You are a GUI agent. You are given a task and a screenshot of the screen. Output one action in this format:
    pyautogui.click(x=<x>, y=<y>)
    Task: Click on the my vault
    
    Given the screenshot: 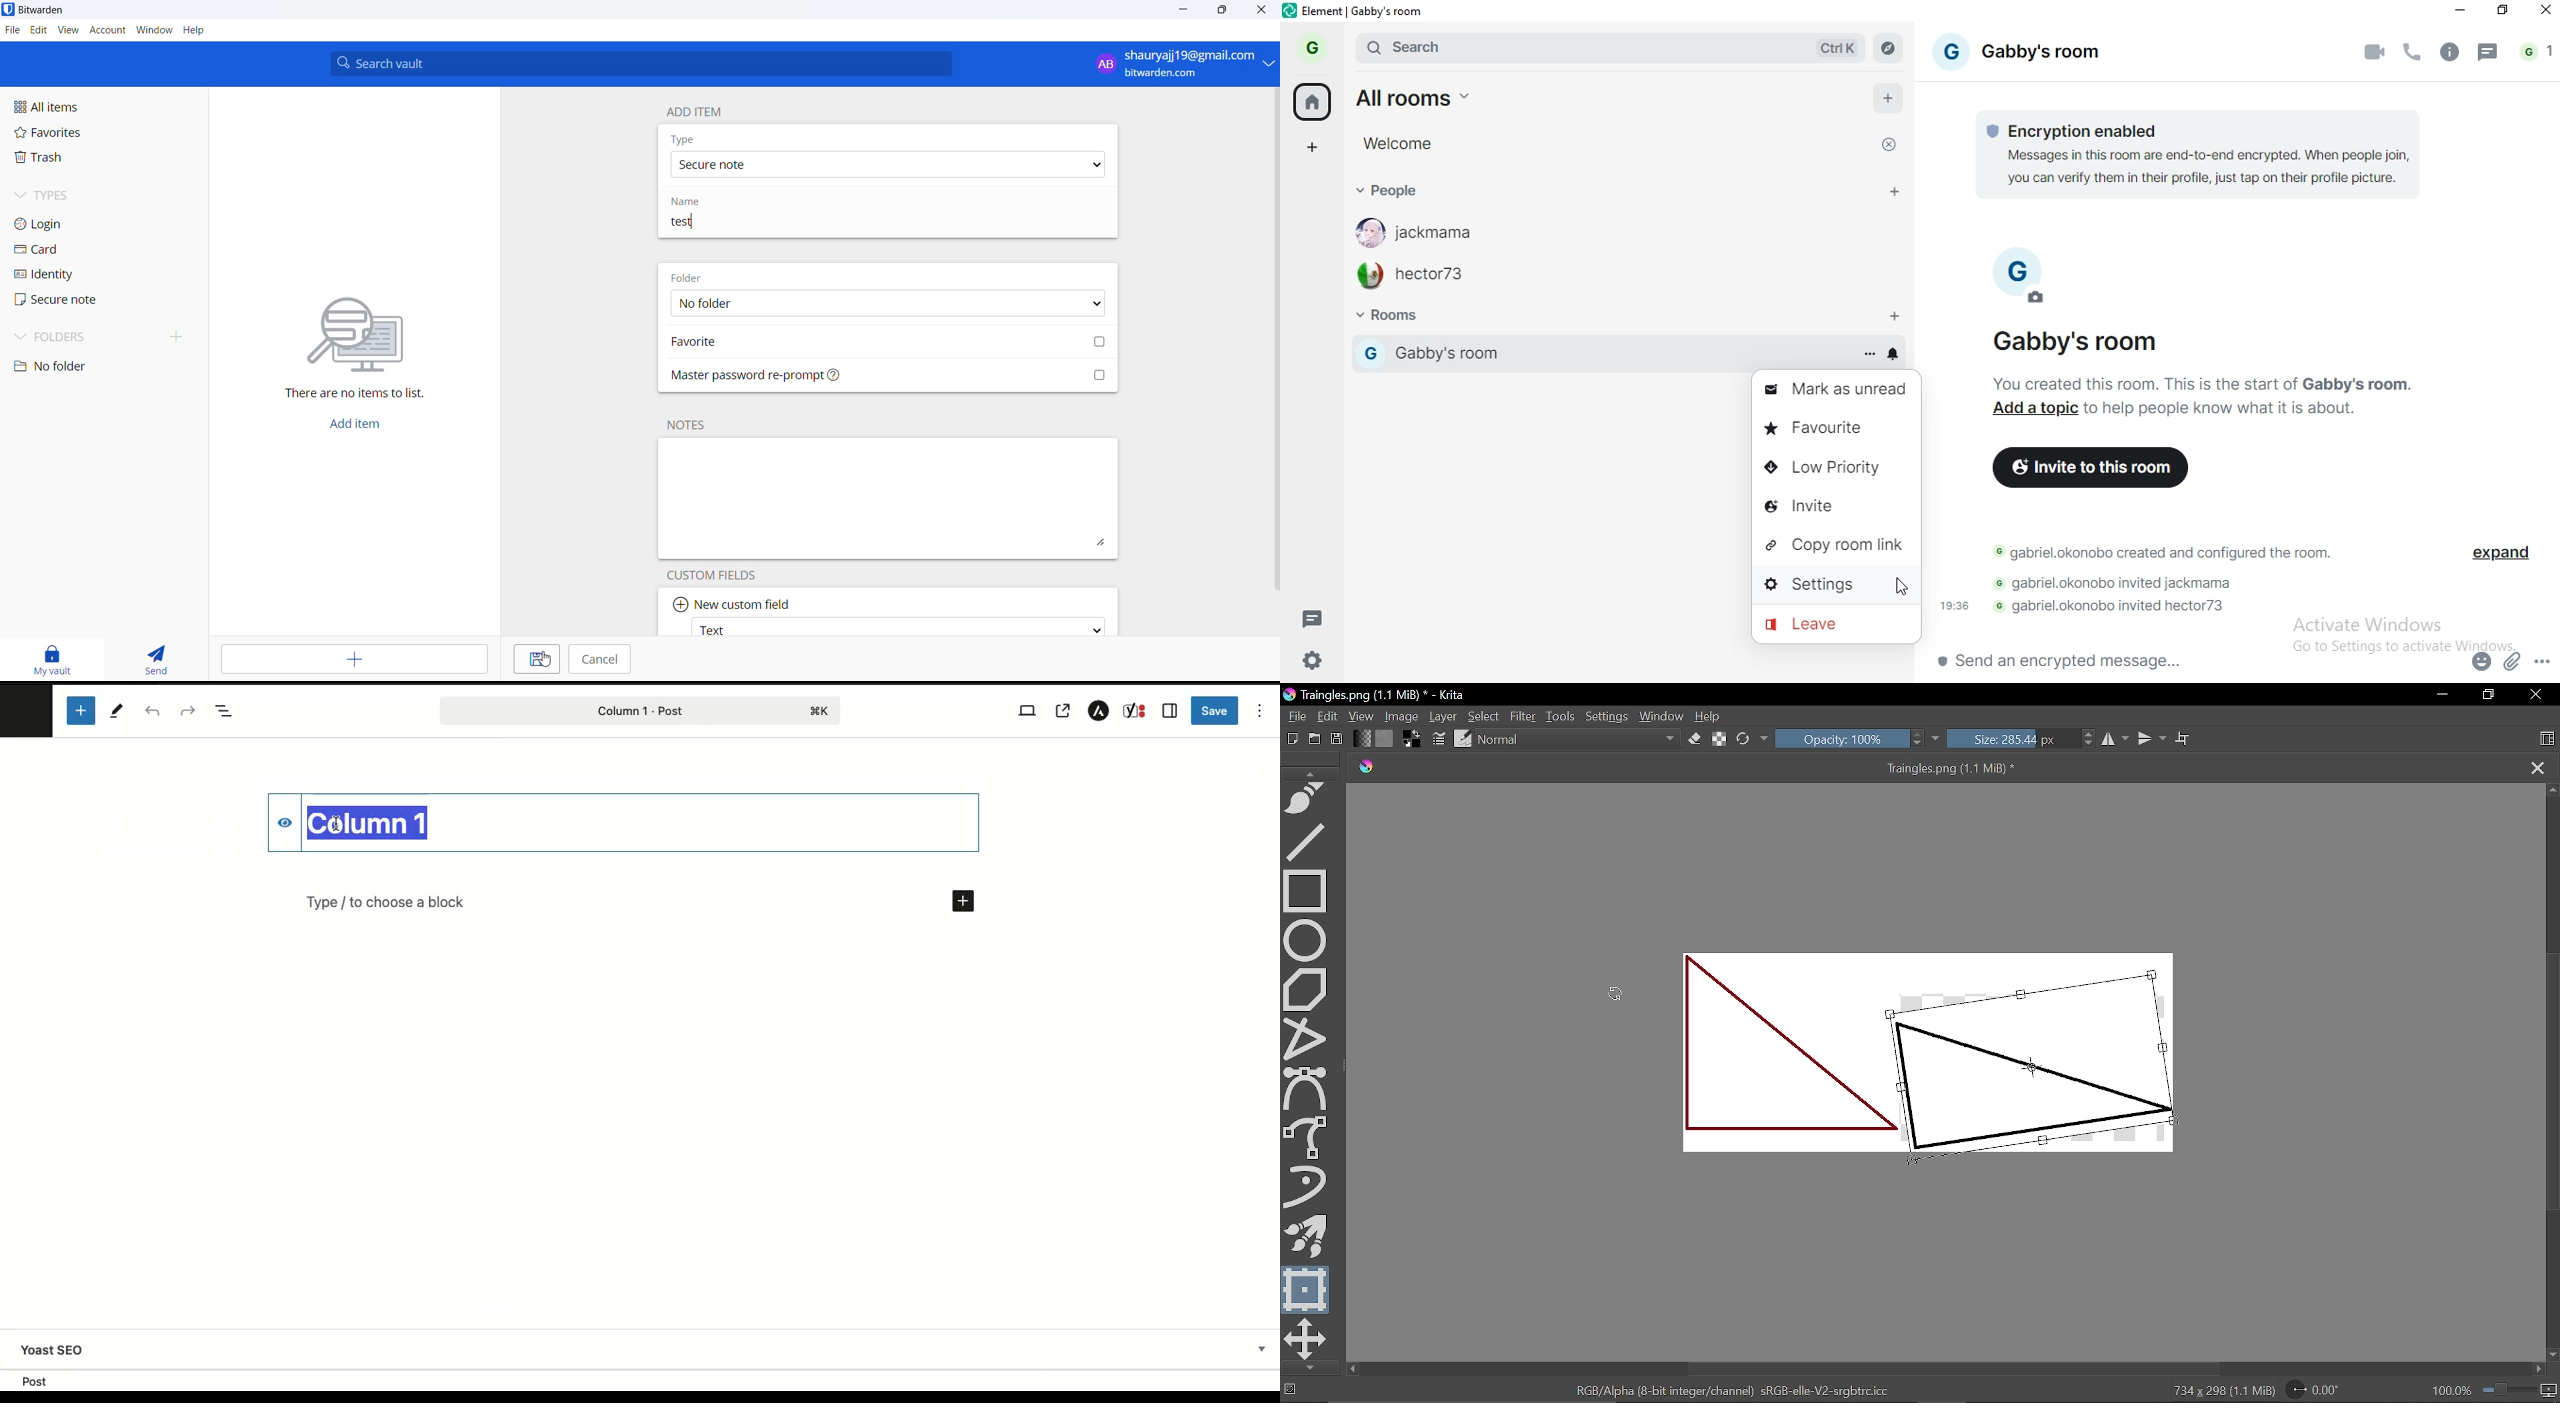 What is the action you would take?
    pyautogui.click(x=57, y=657)
    